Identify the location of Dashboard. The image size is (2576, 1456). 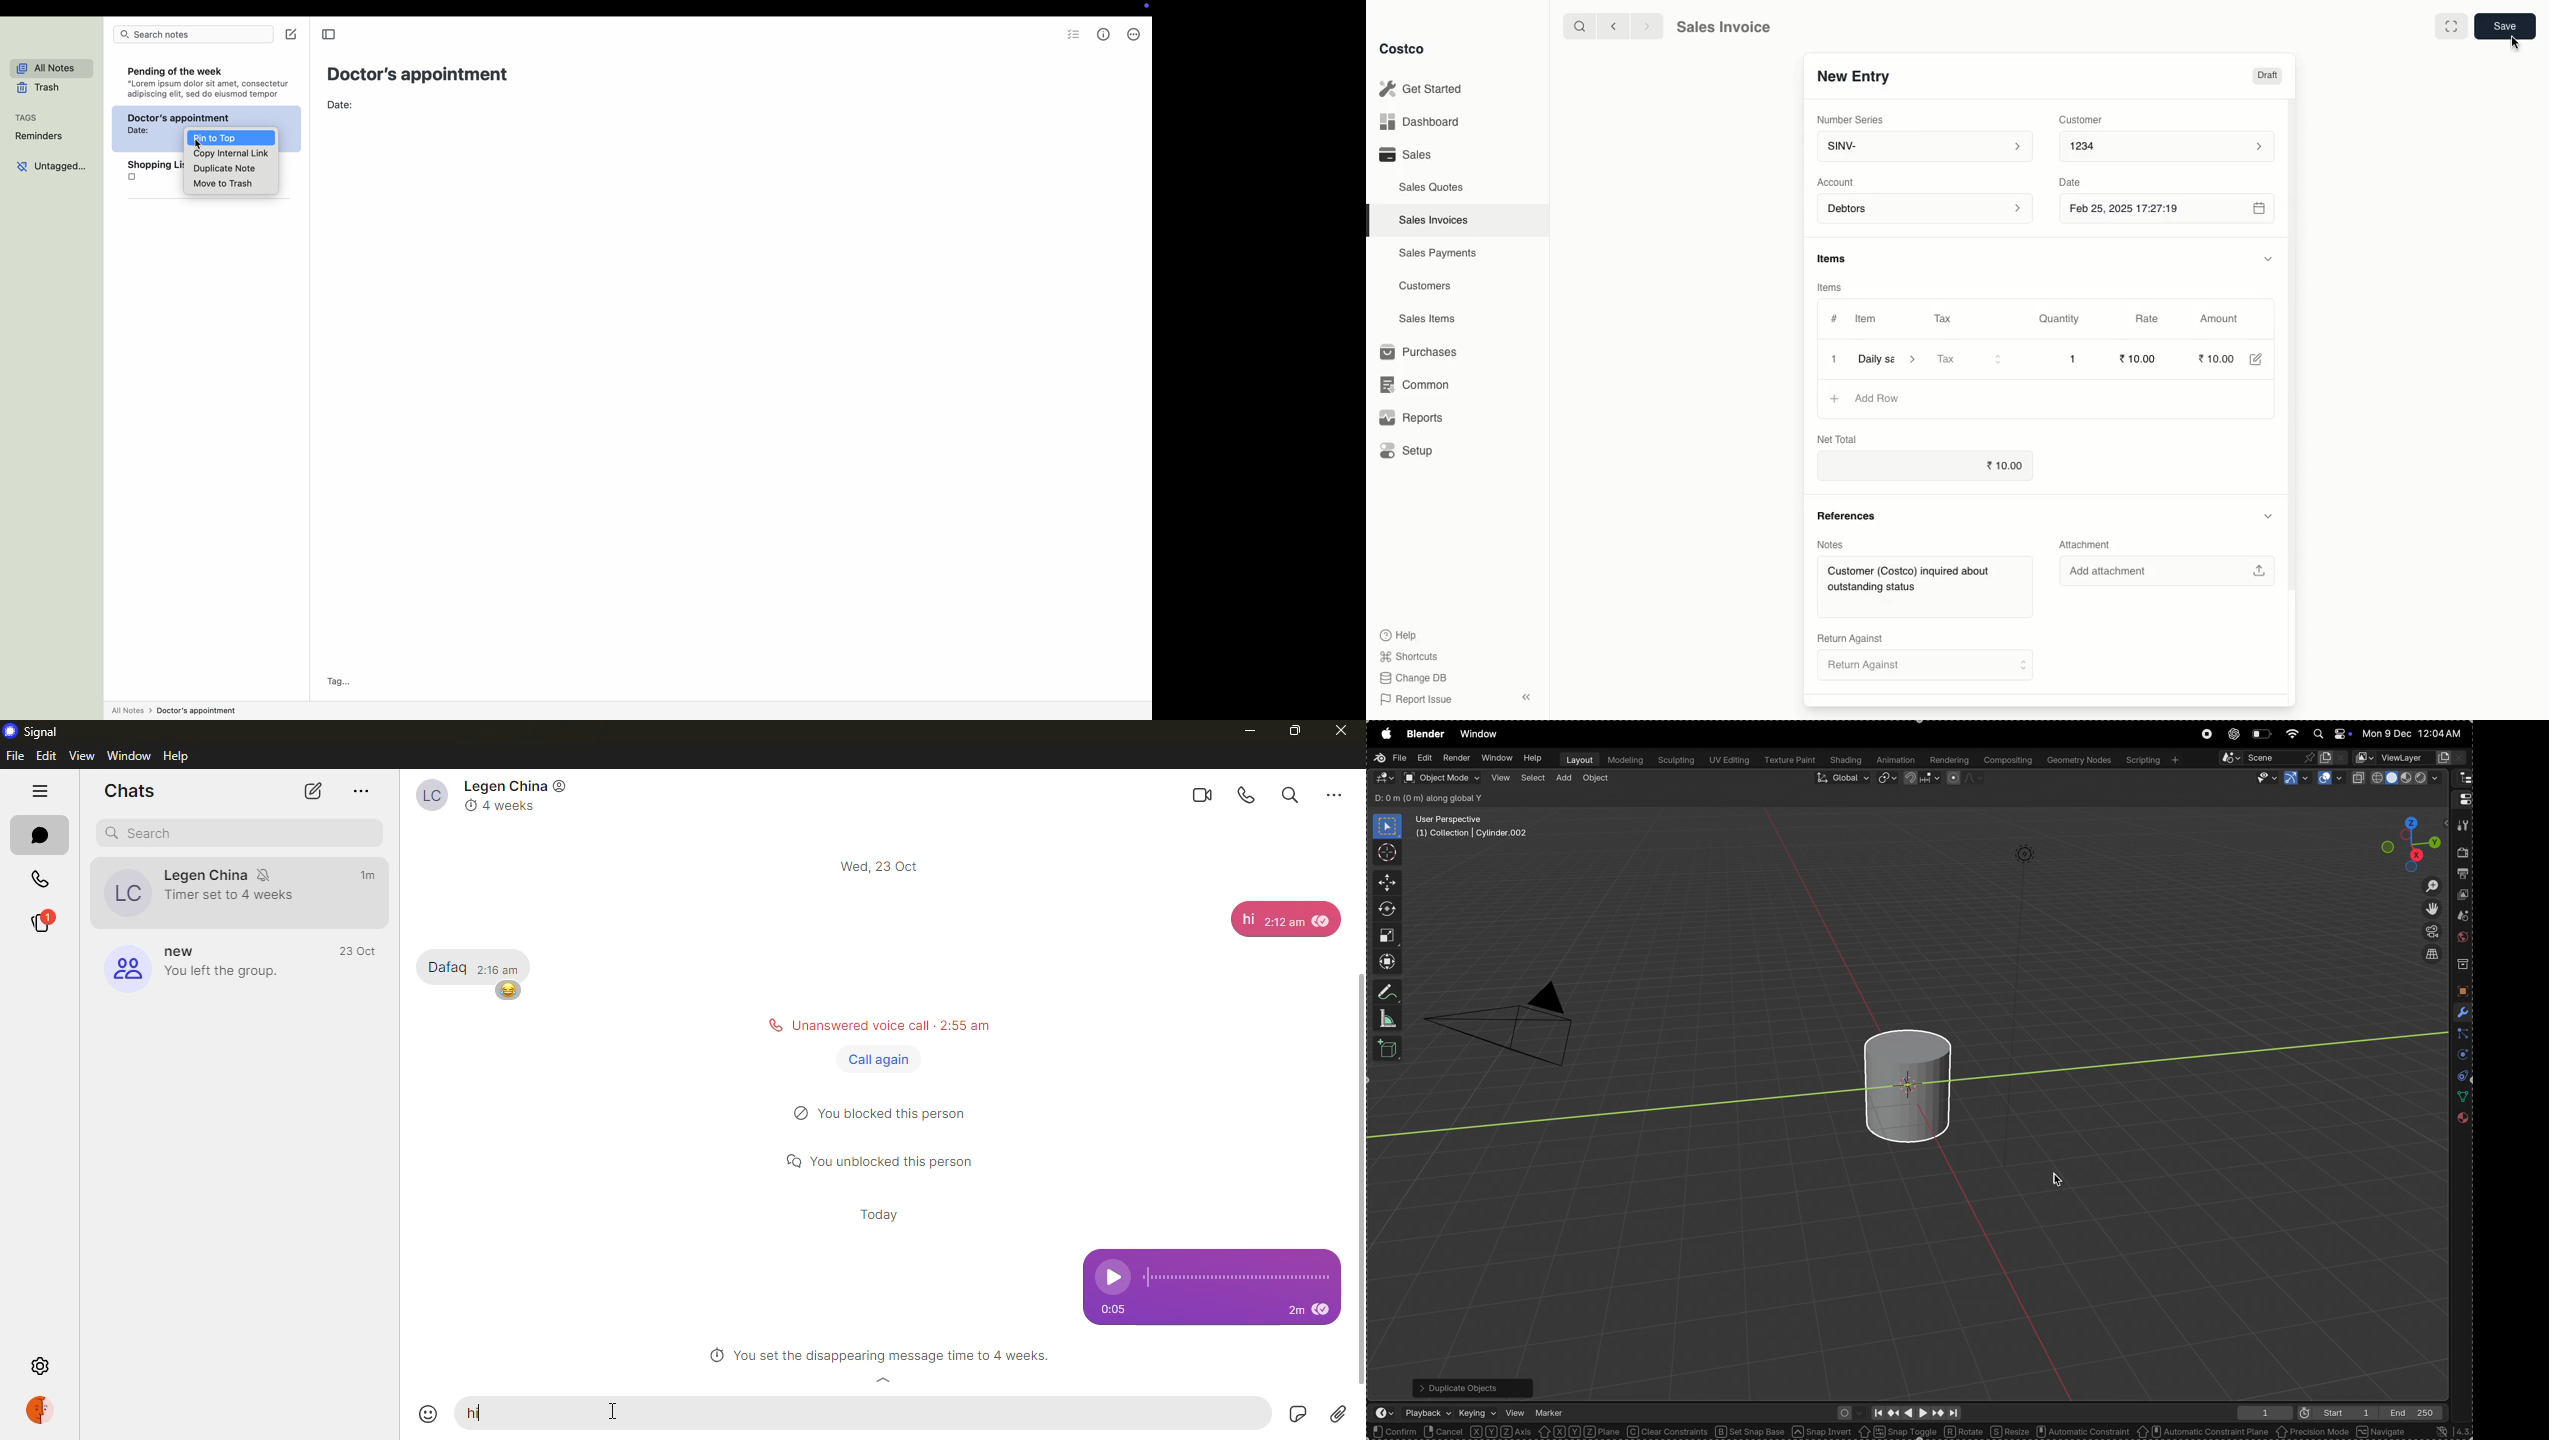
(1424, 120).